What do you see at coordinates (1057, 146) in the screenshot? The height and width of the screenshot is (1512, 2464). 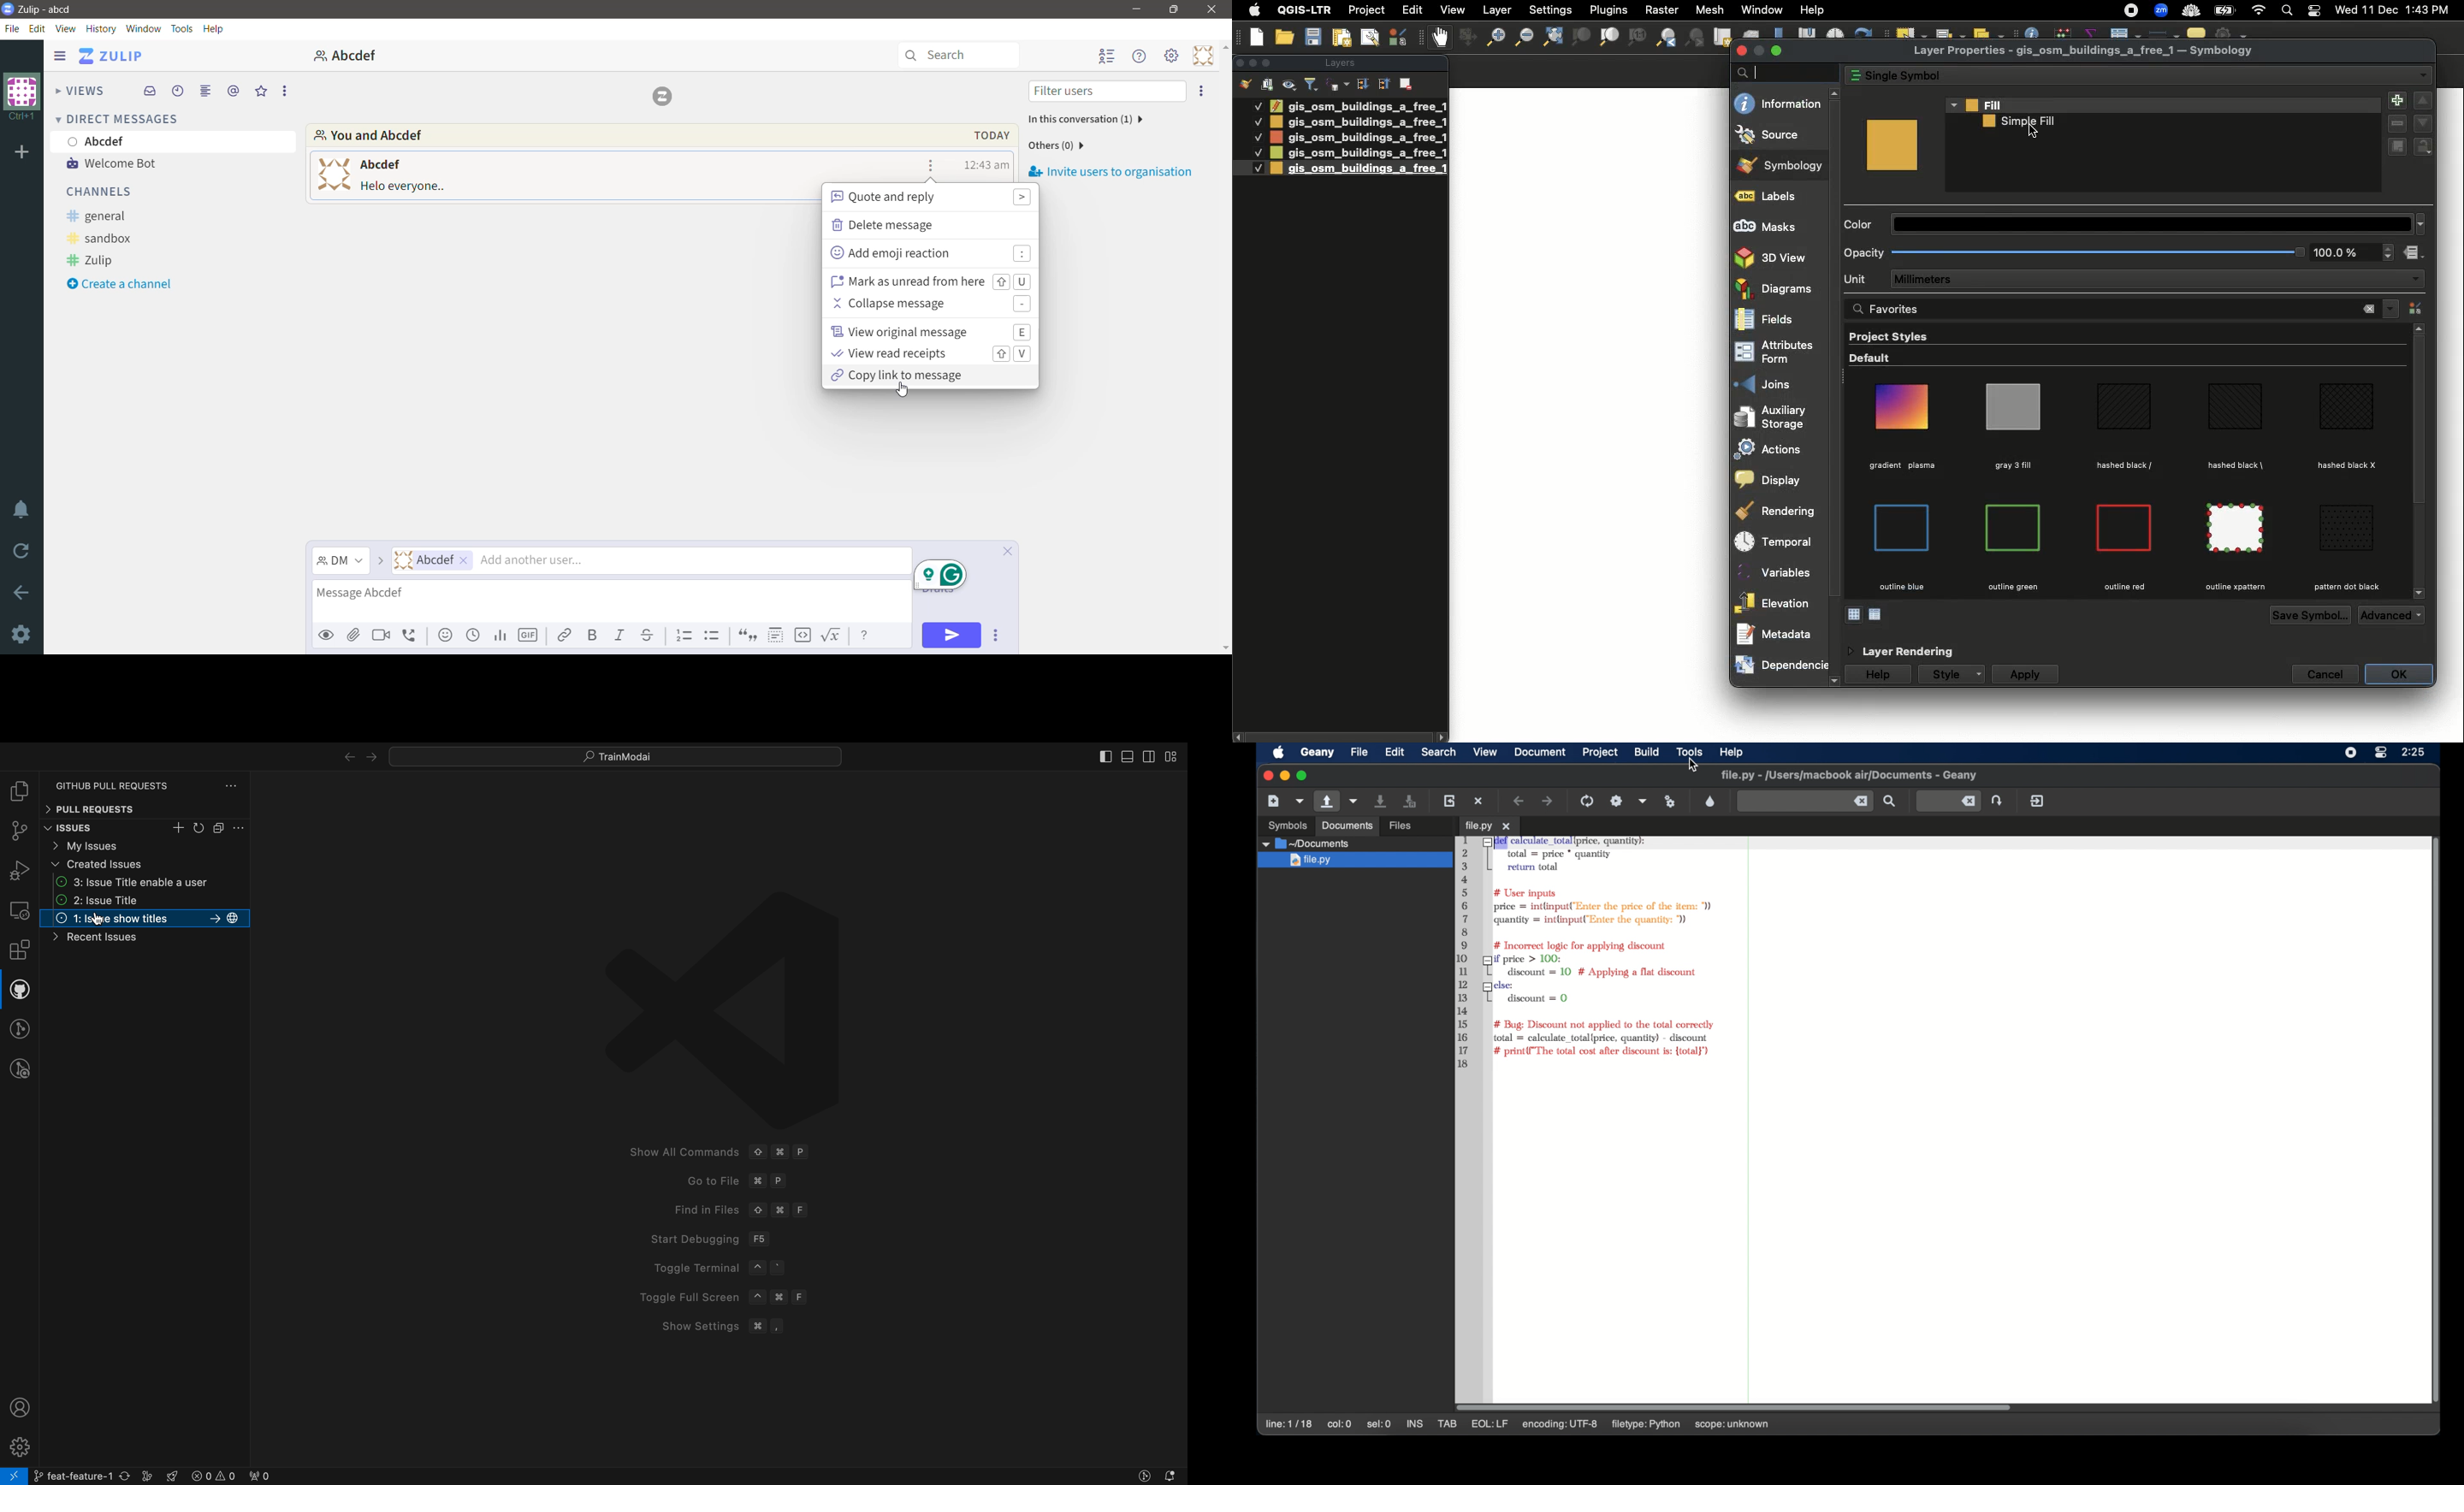 I see `Number of other users` at bounding box center [1057, 146].